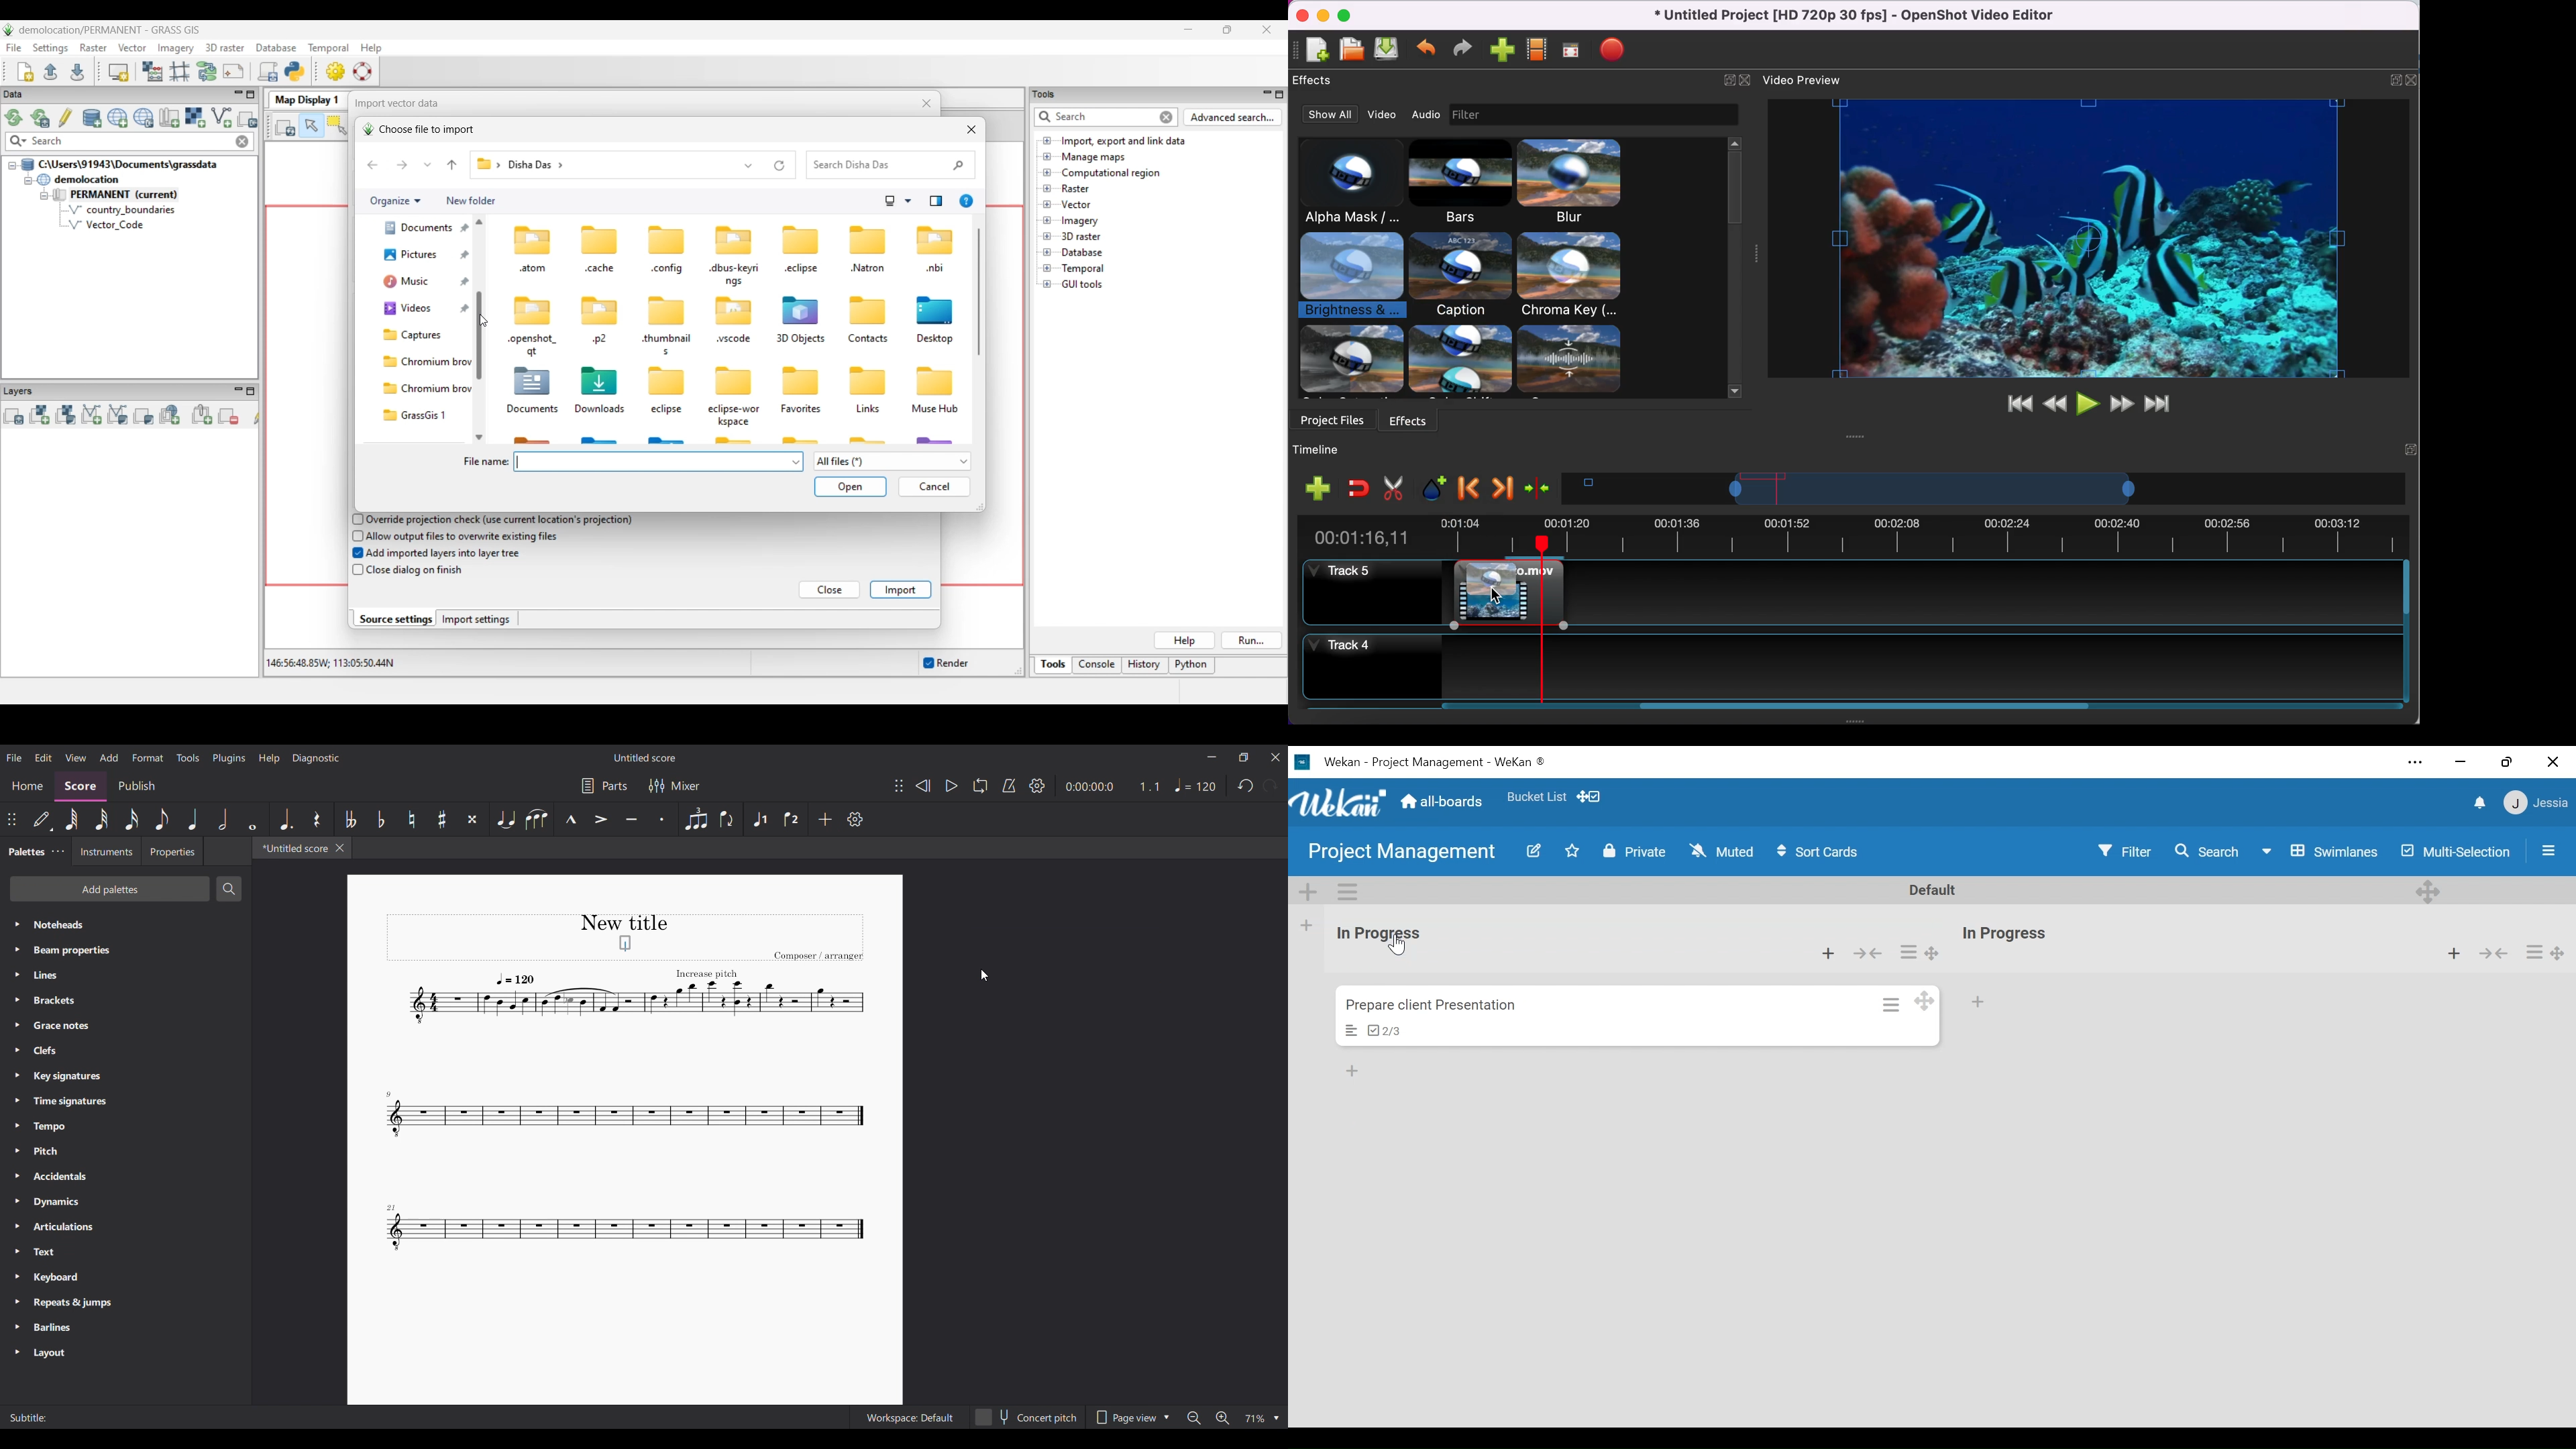  What do you see at coordinates (1726, 78) in the screenshot?
I see `expand/hide` at bounding box center [1726, 78].